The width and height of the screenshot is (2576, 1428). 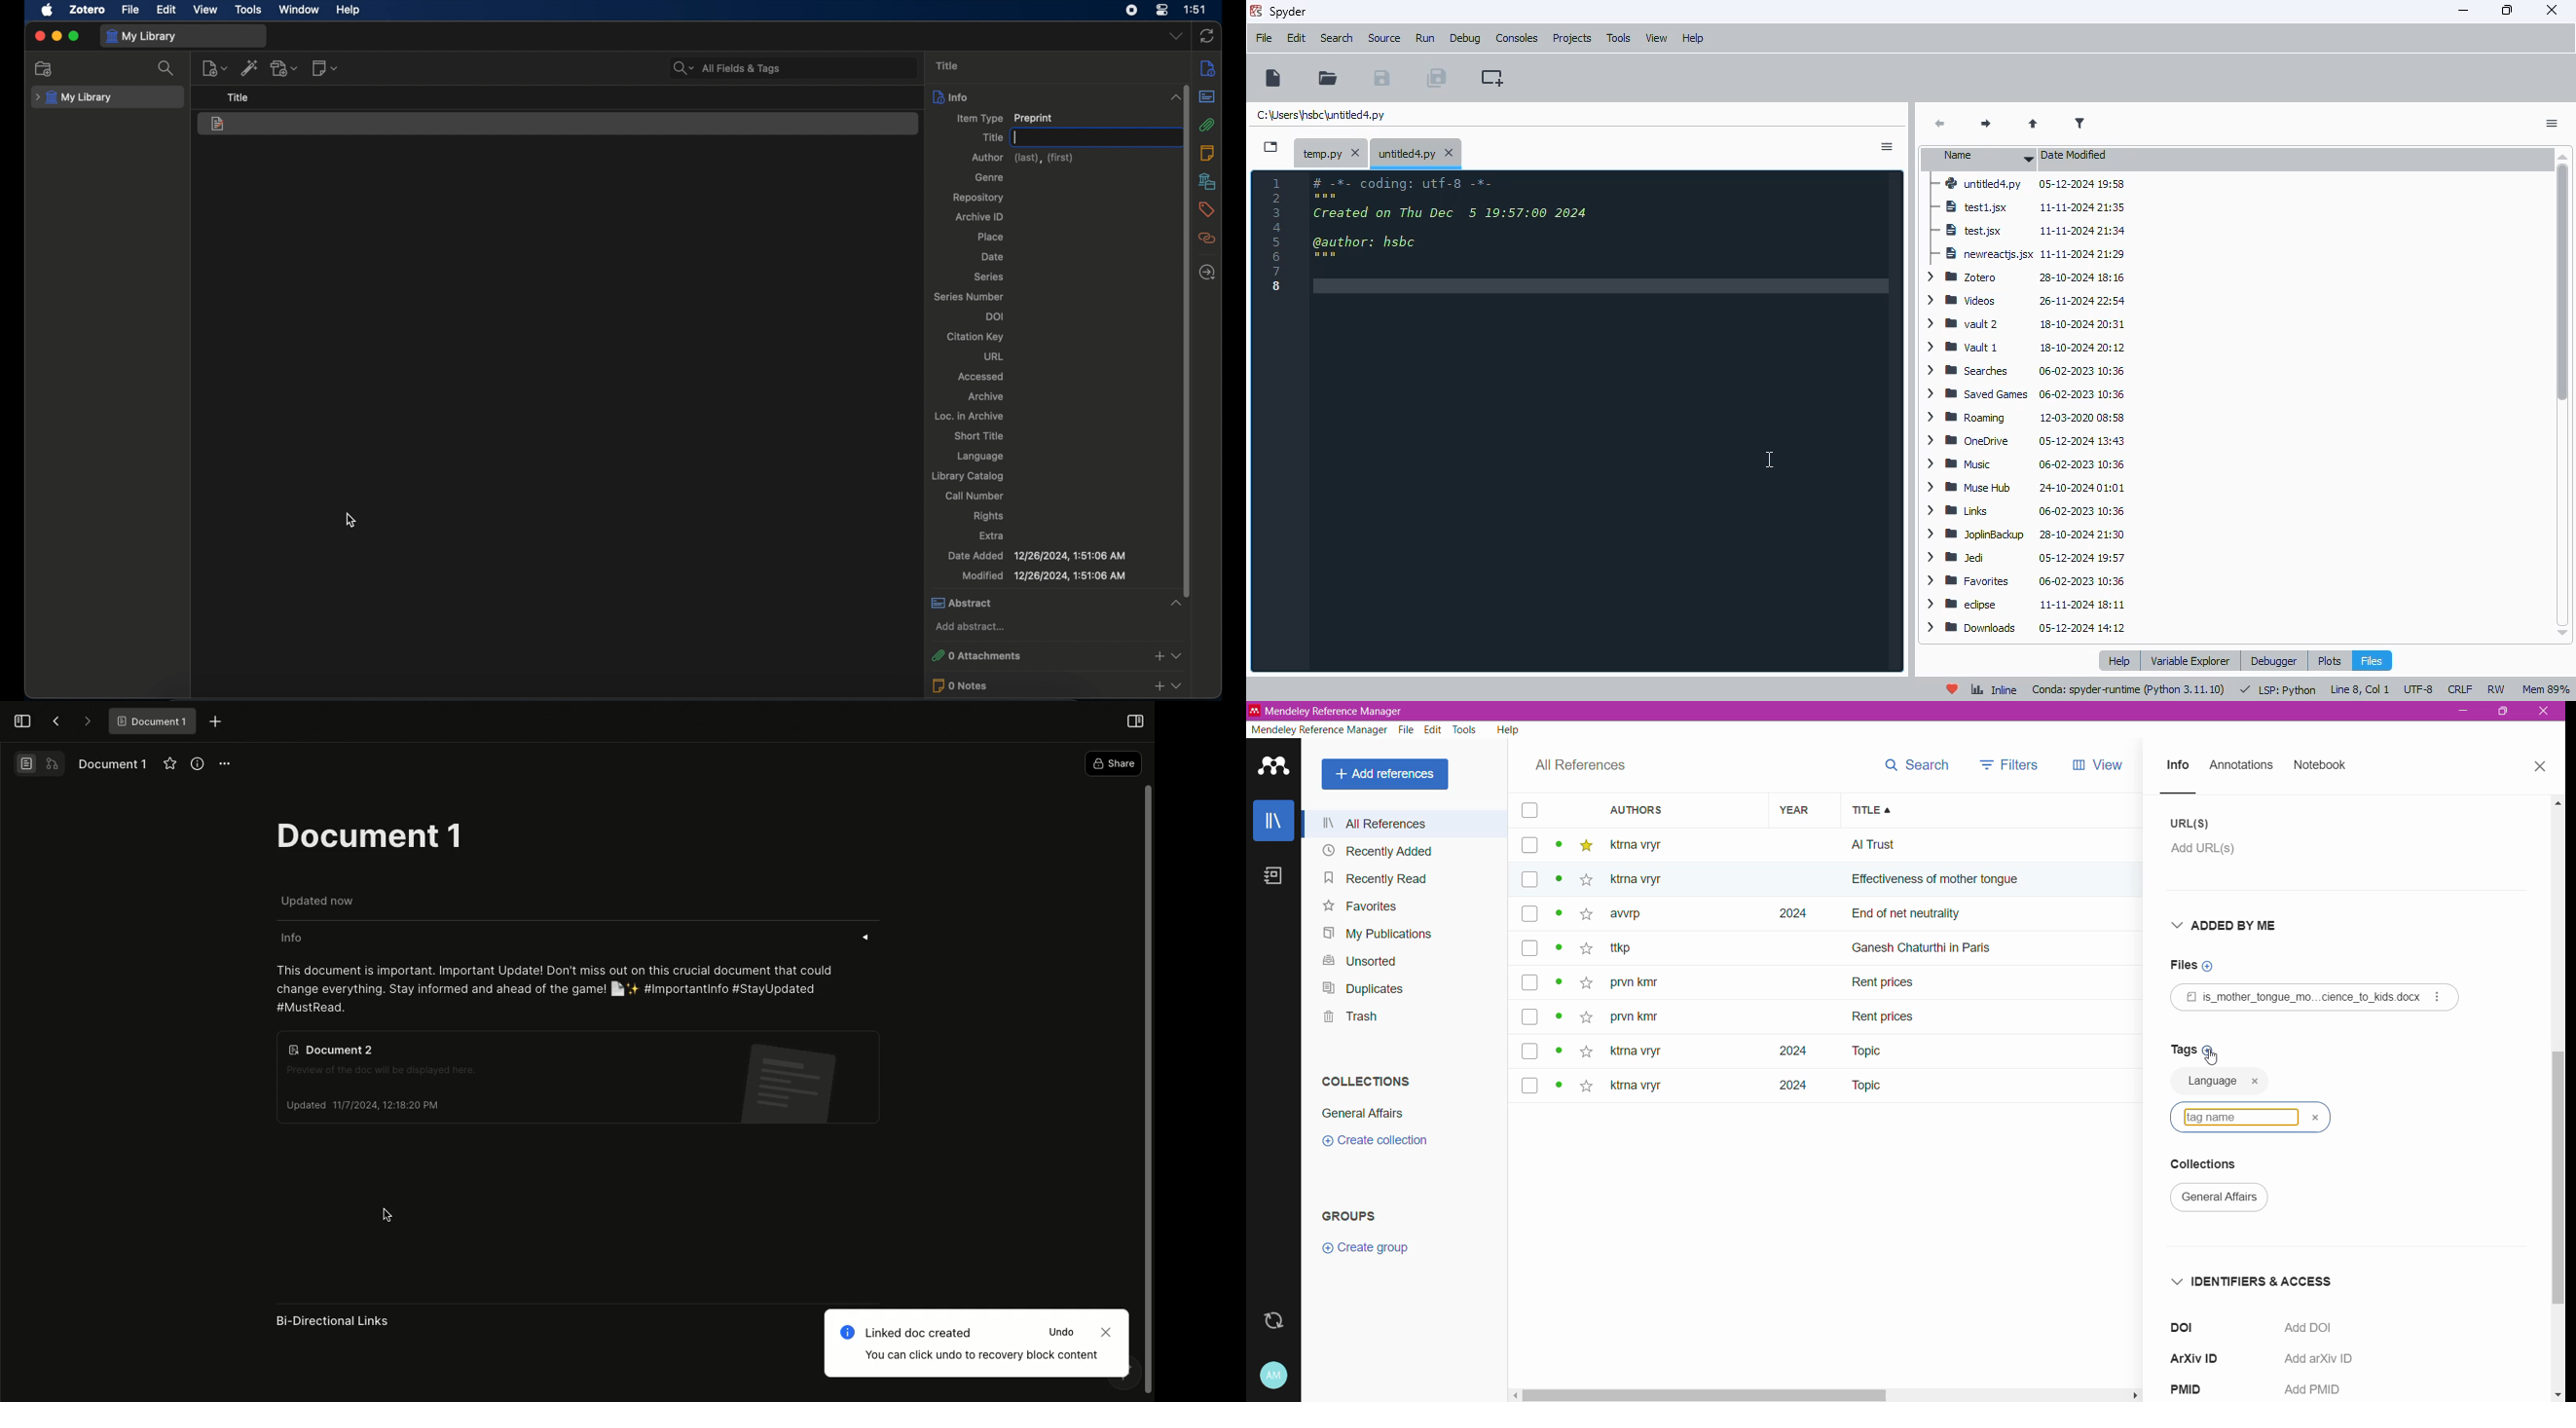 I want to click on star, so click(x=1583, y=882).